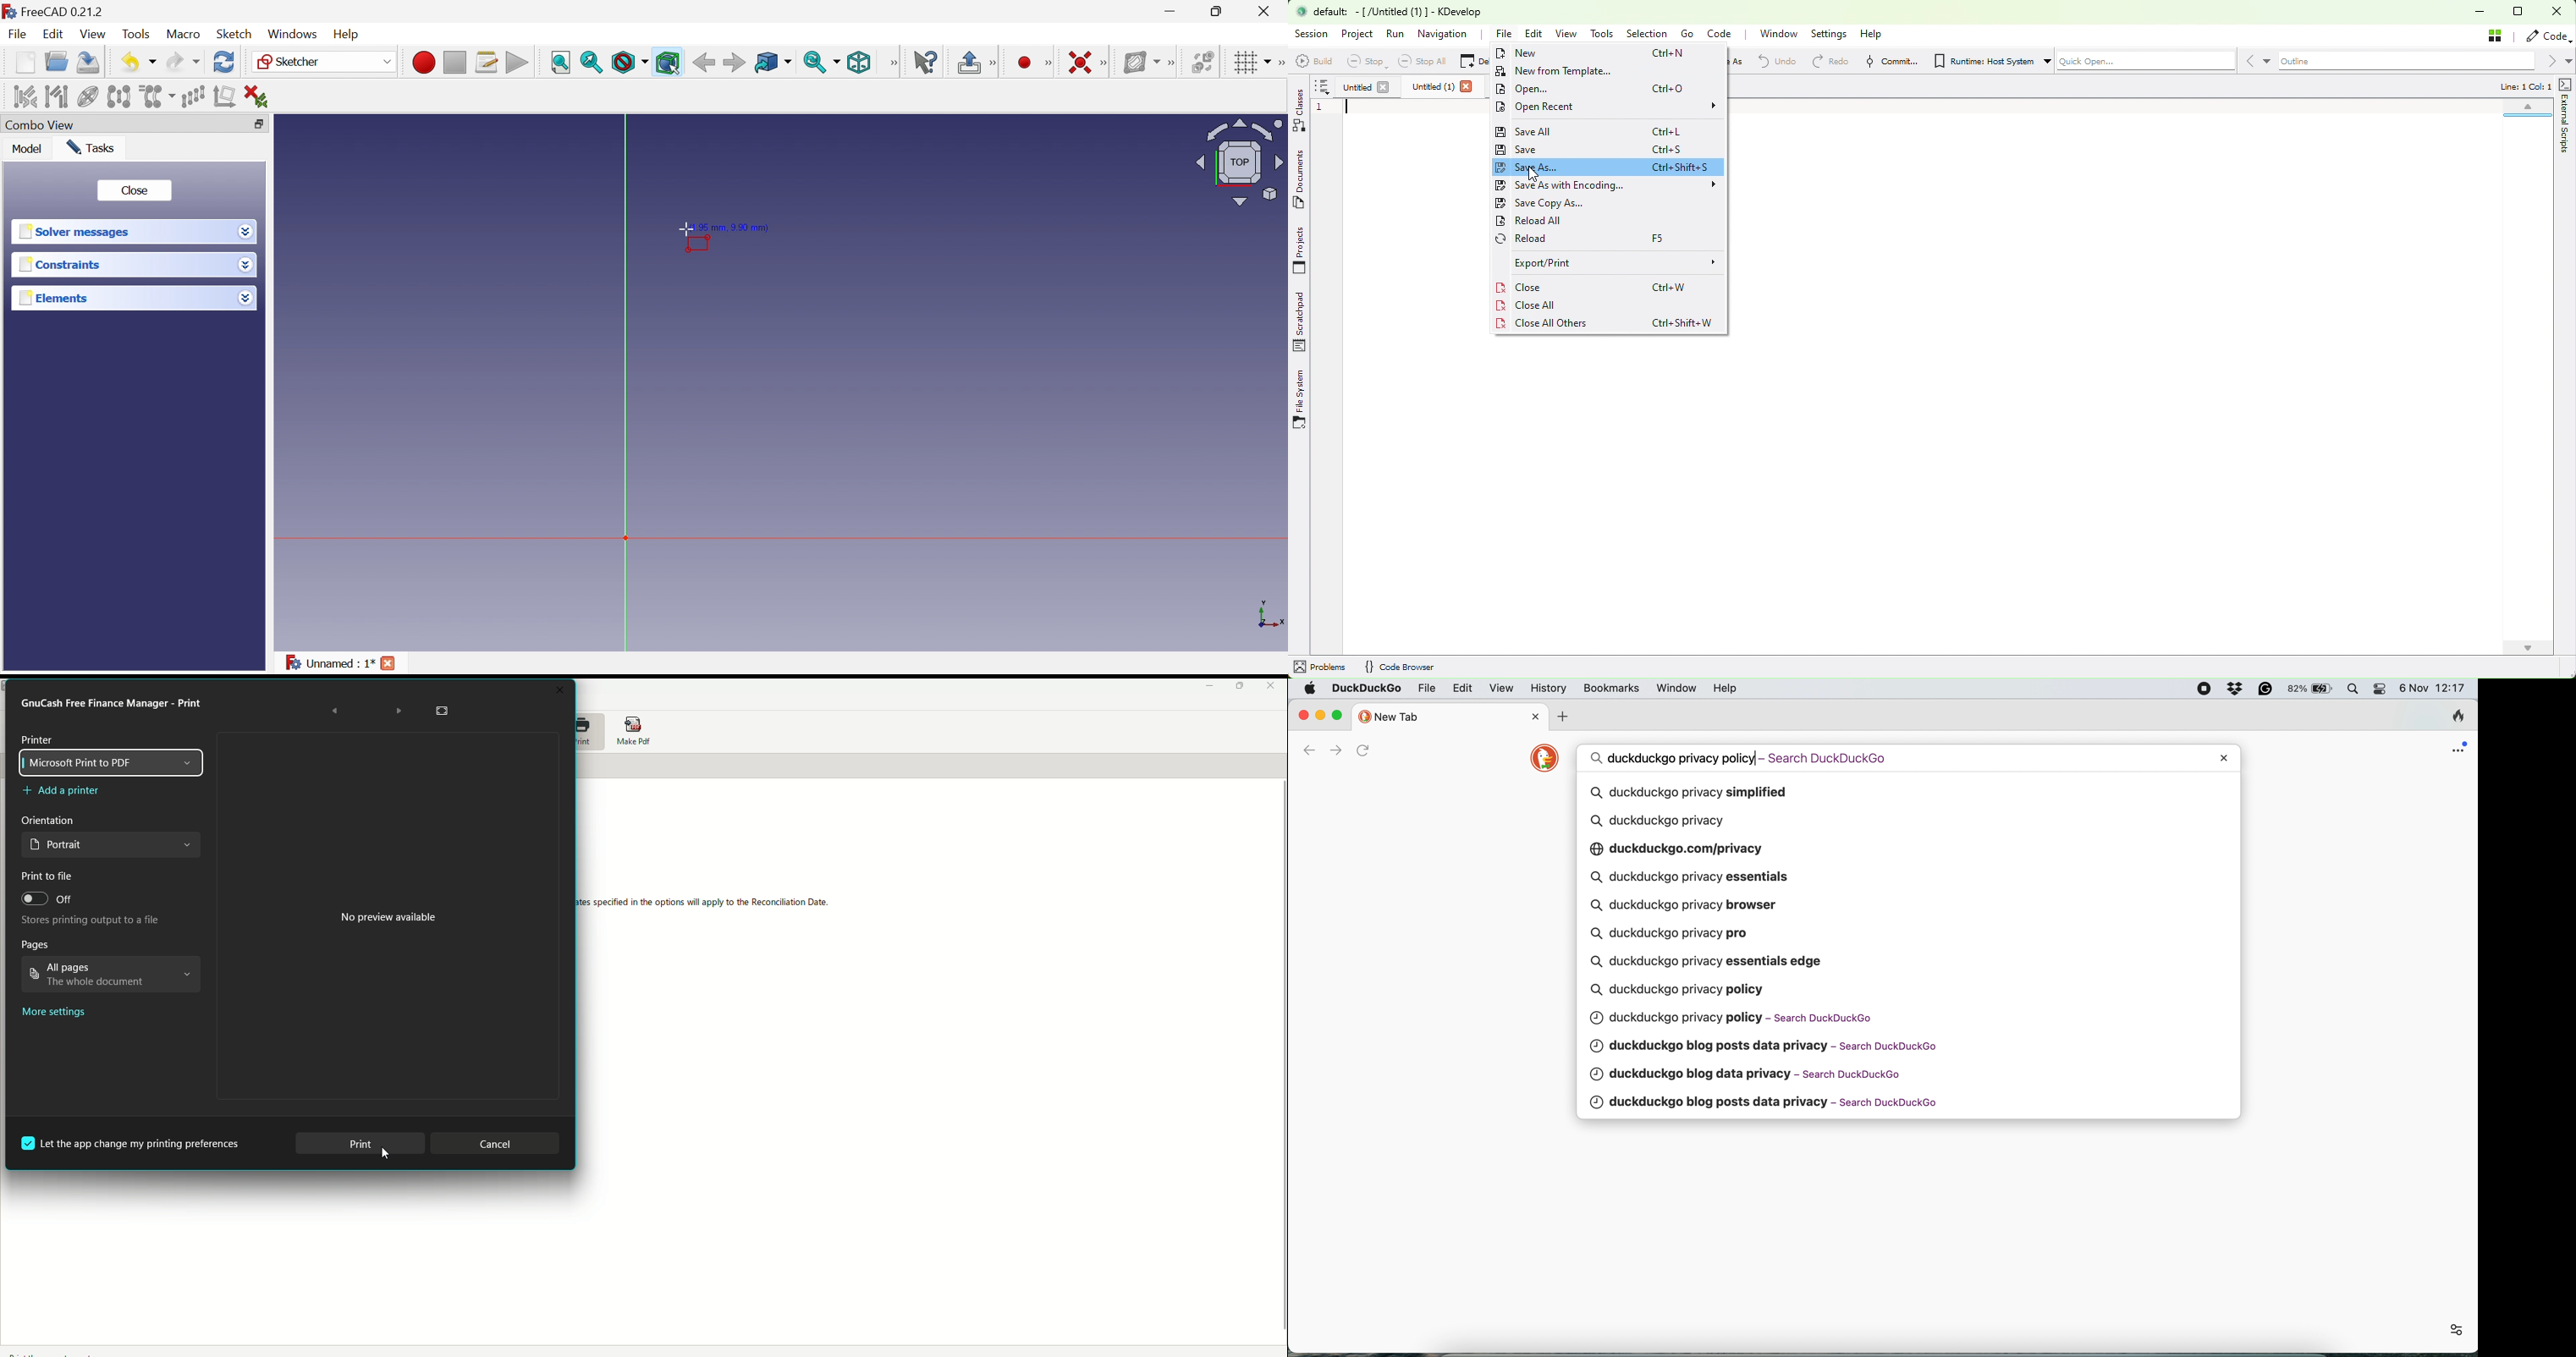 The width and height of the screenshot is (2576, 1372). Describe the element at coordinates (1104, 62) in the screenshot. I see `Sketcher constraints` at that location.